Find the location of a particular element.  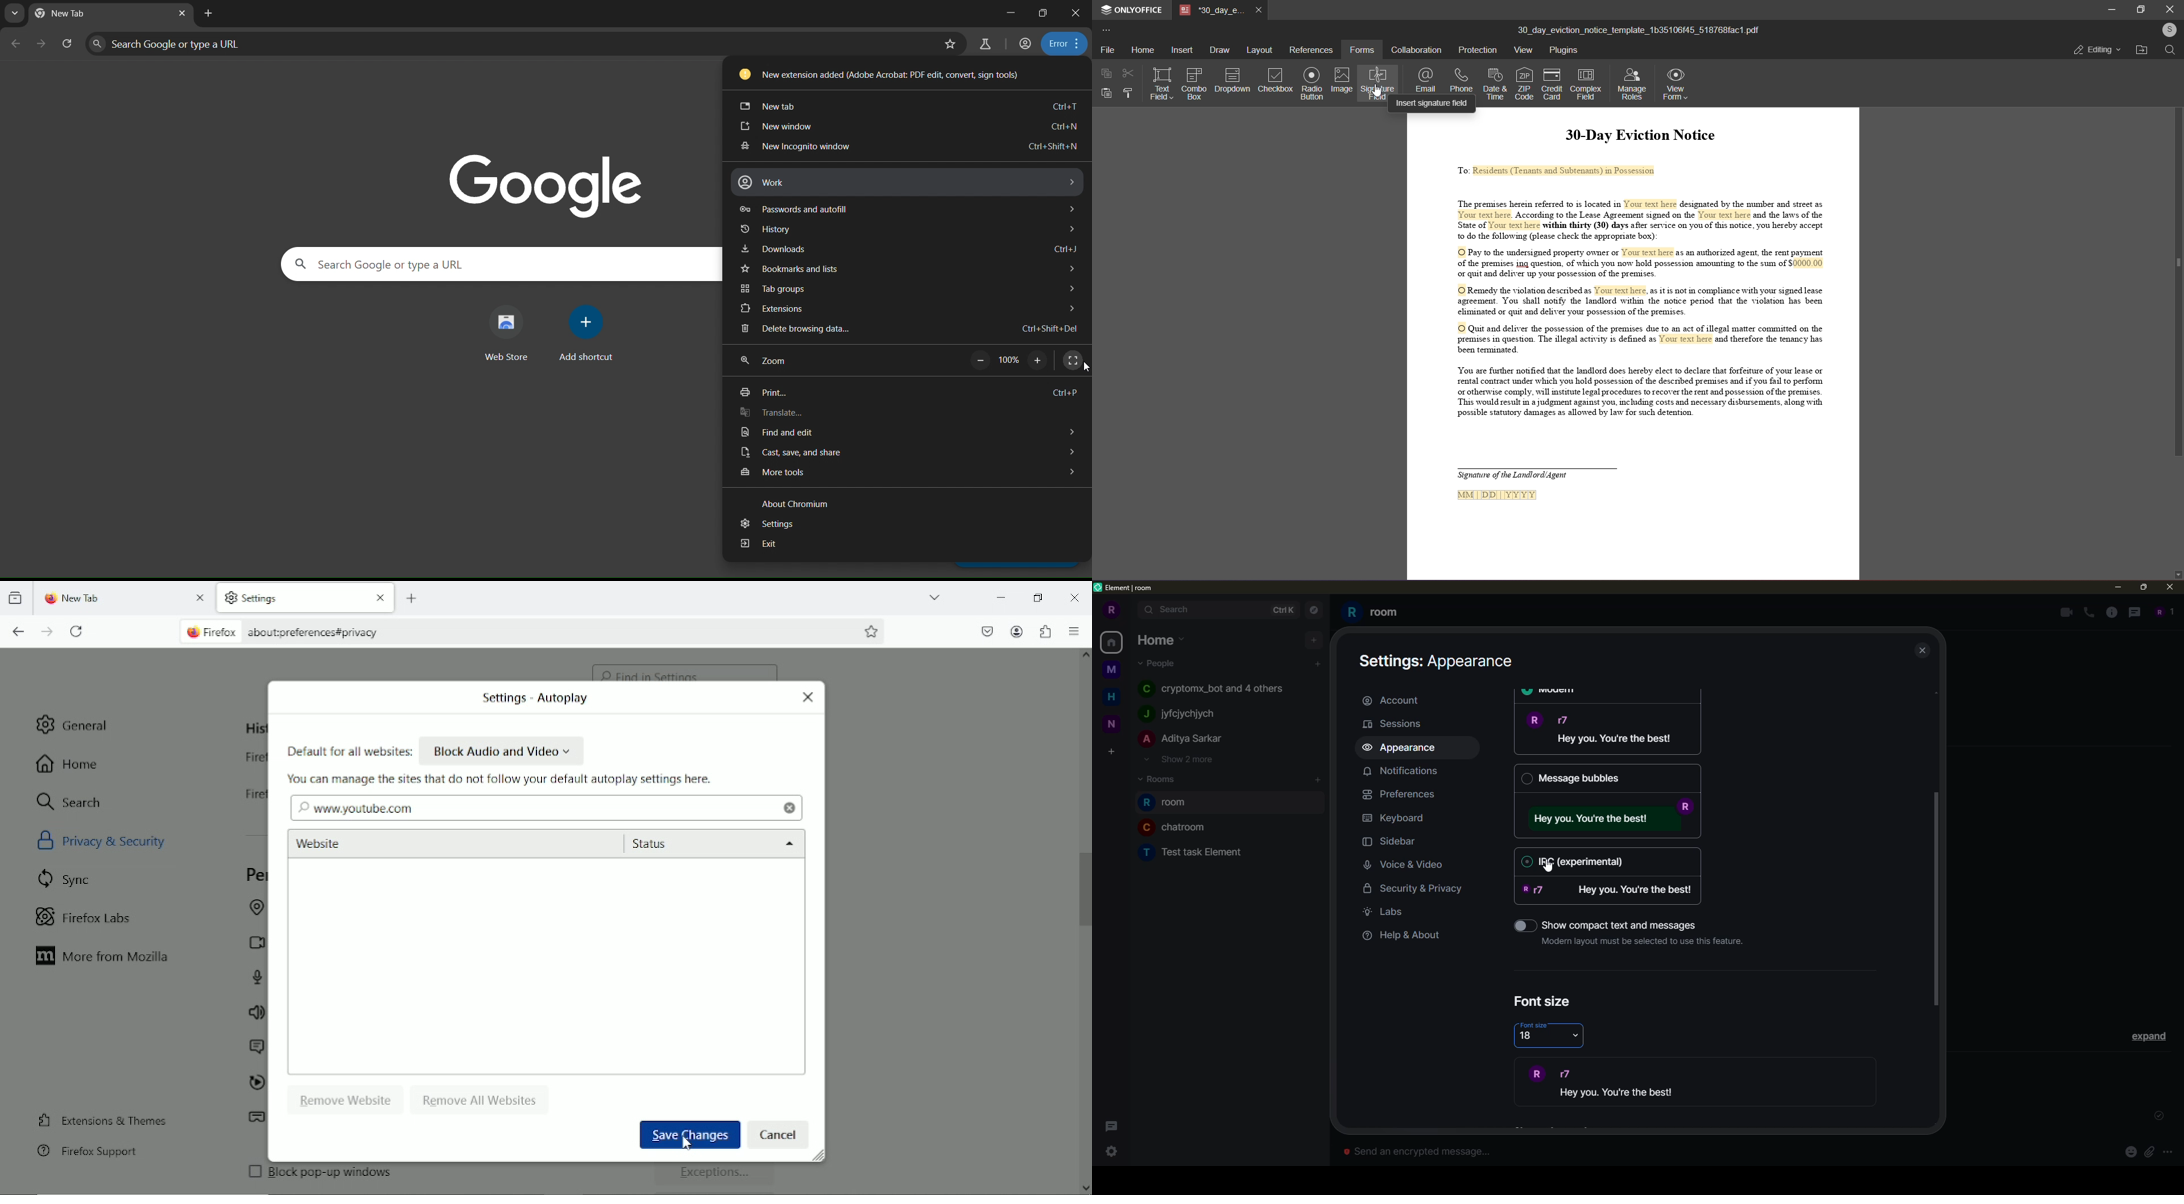

remove website is located at coordinates (347, 1099).